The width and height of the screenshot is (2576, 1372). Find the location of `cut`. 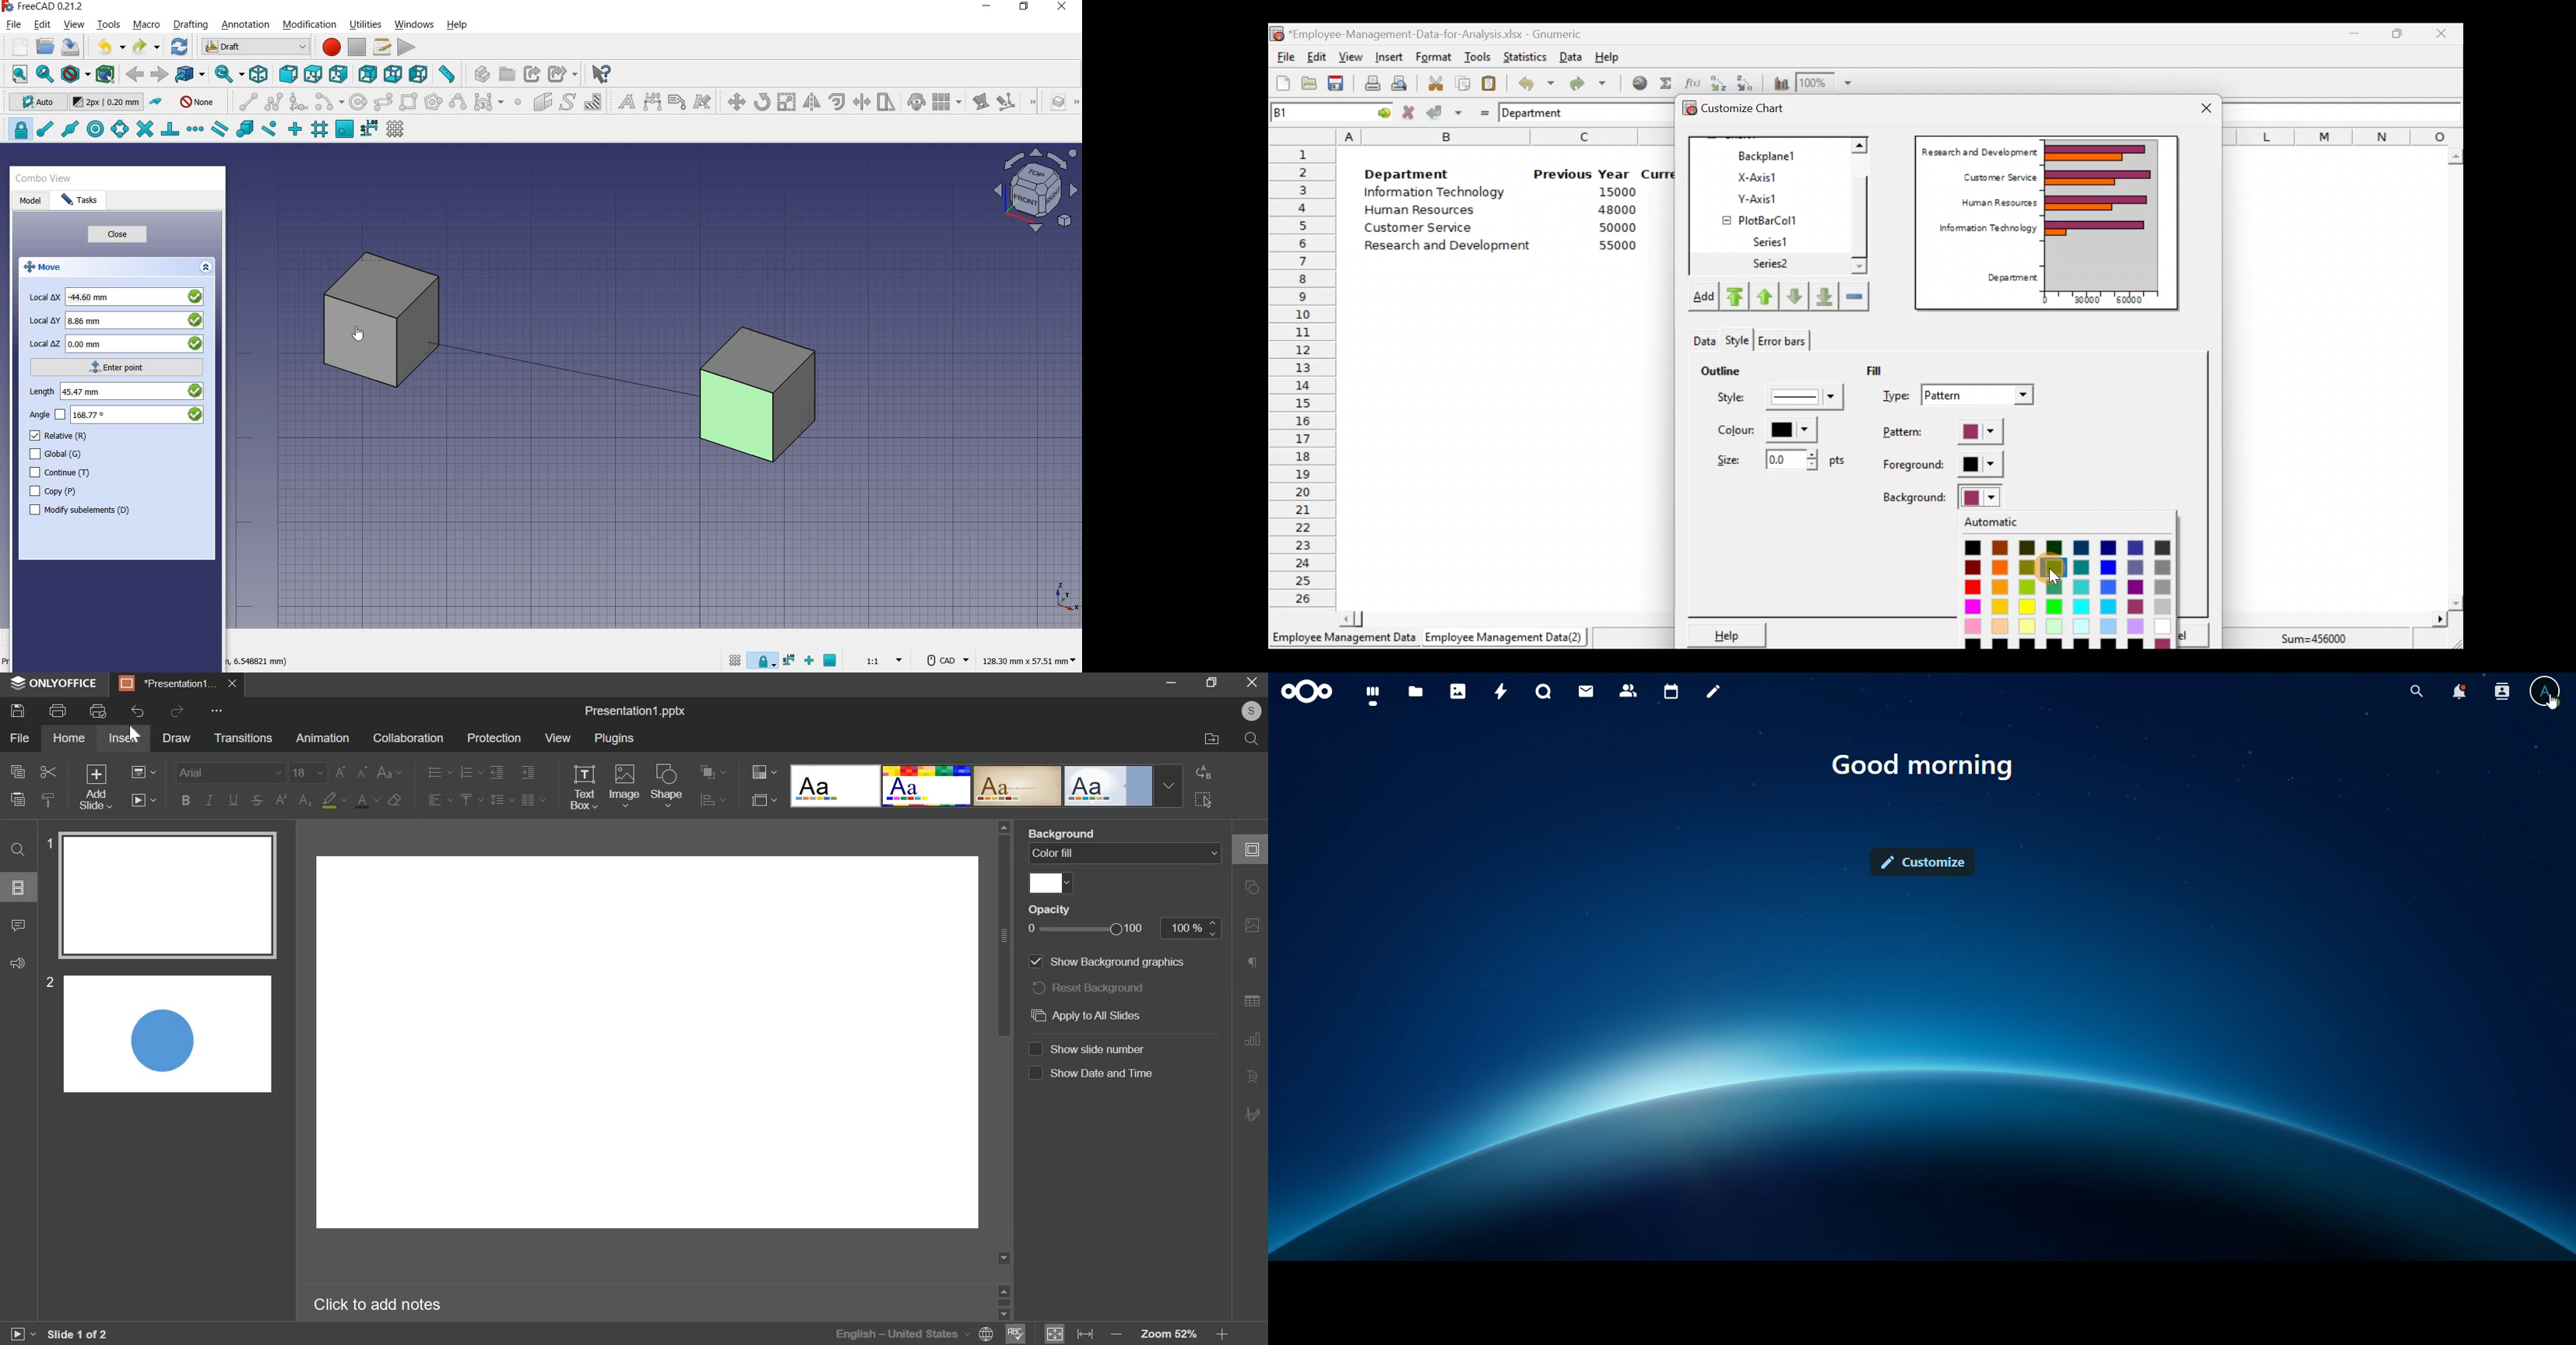

cut is located at coordinates (49, 771).